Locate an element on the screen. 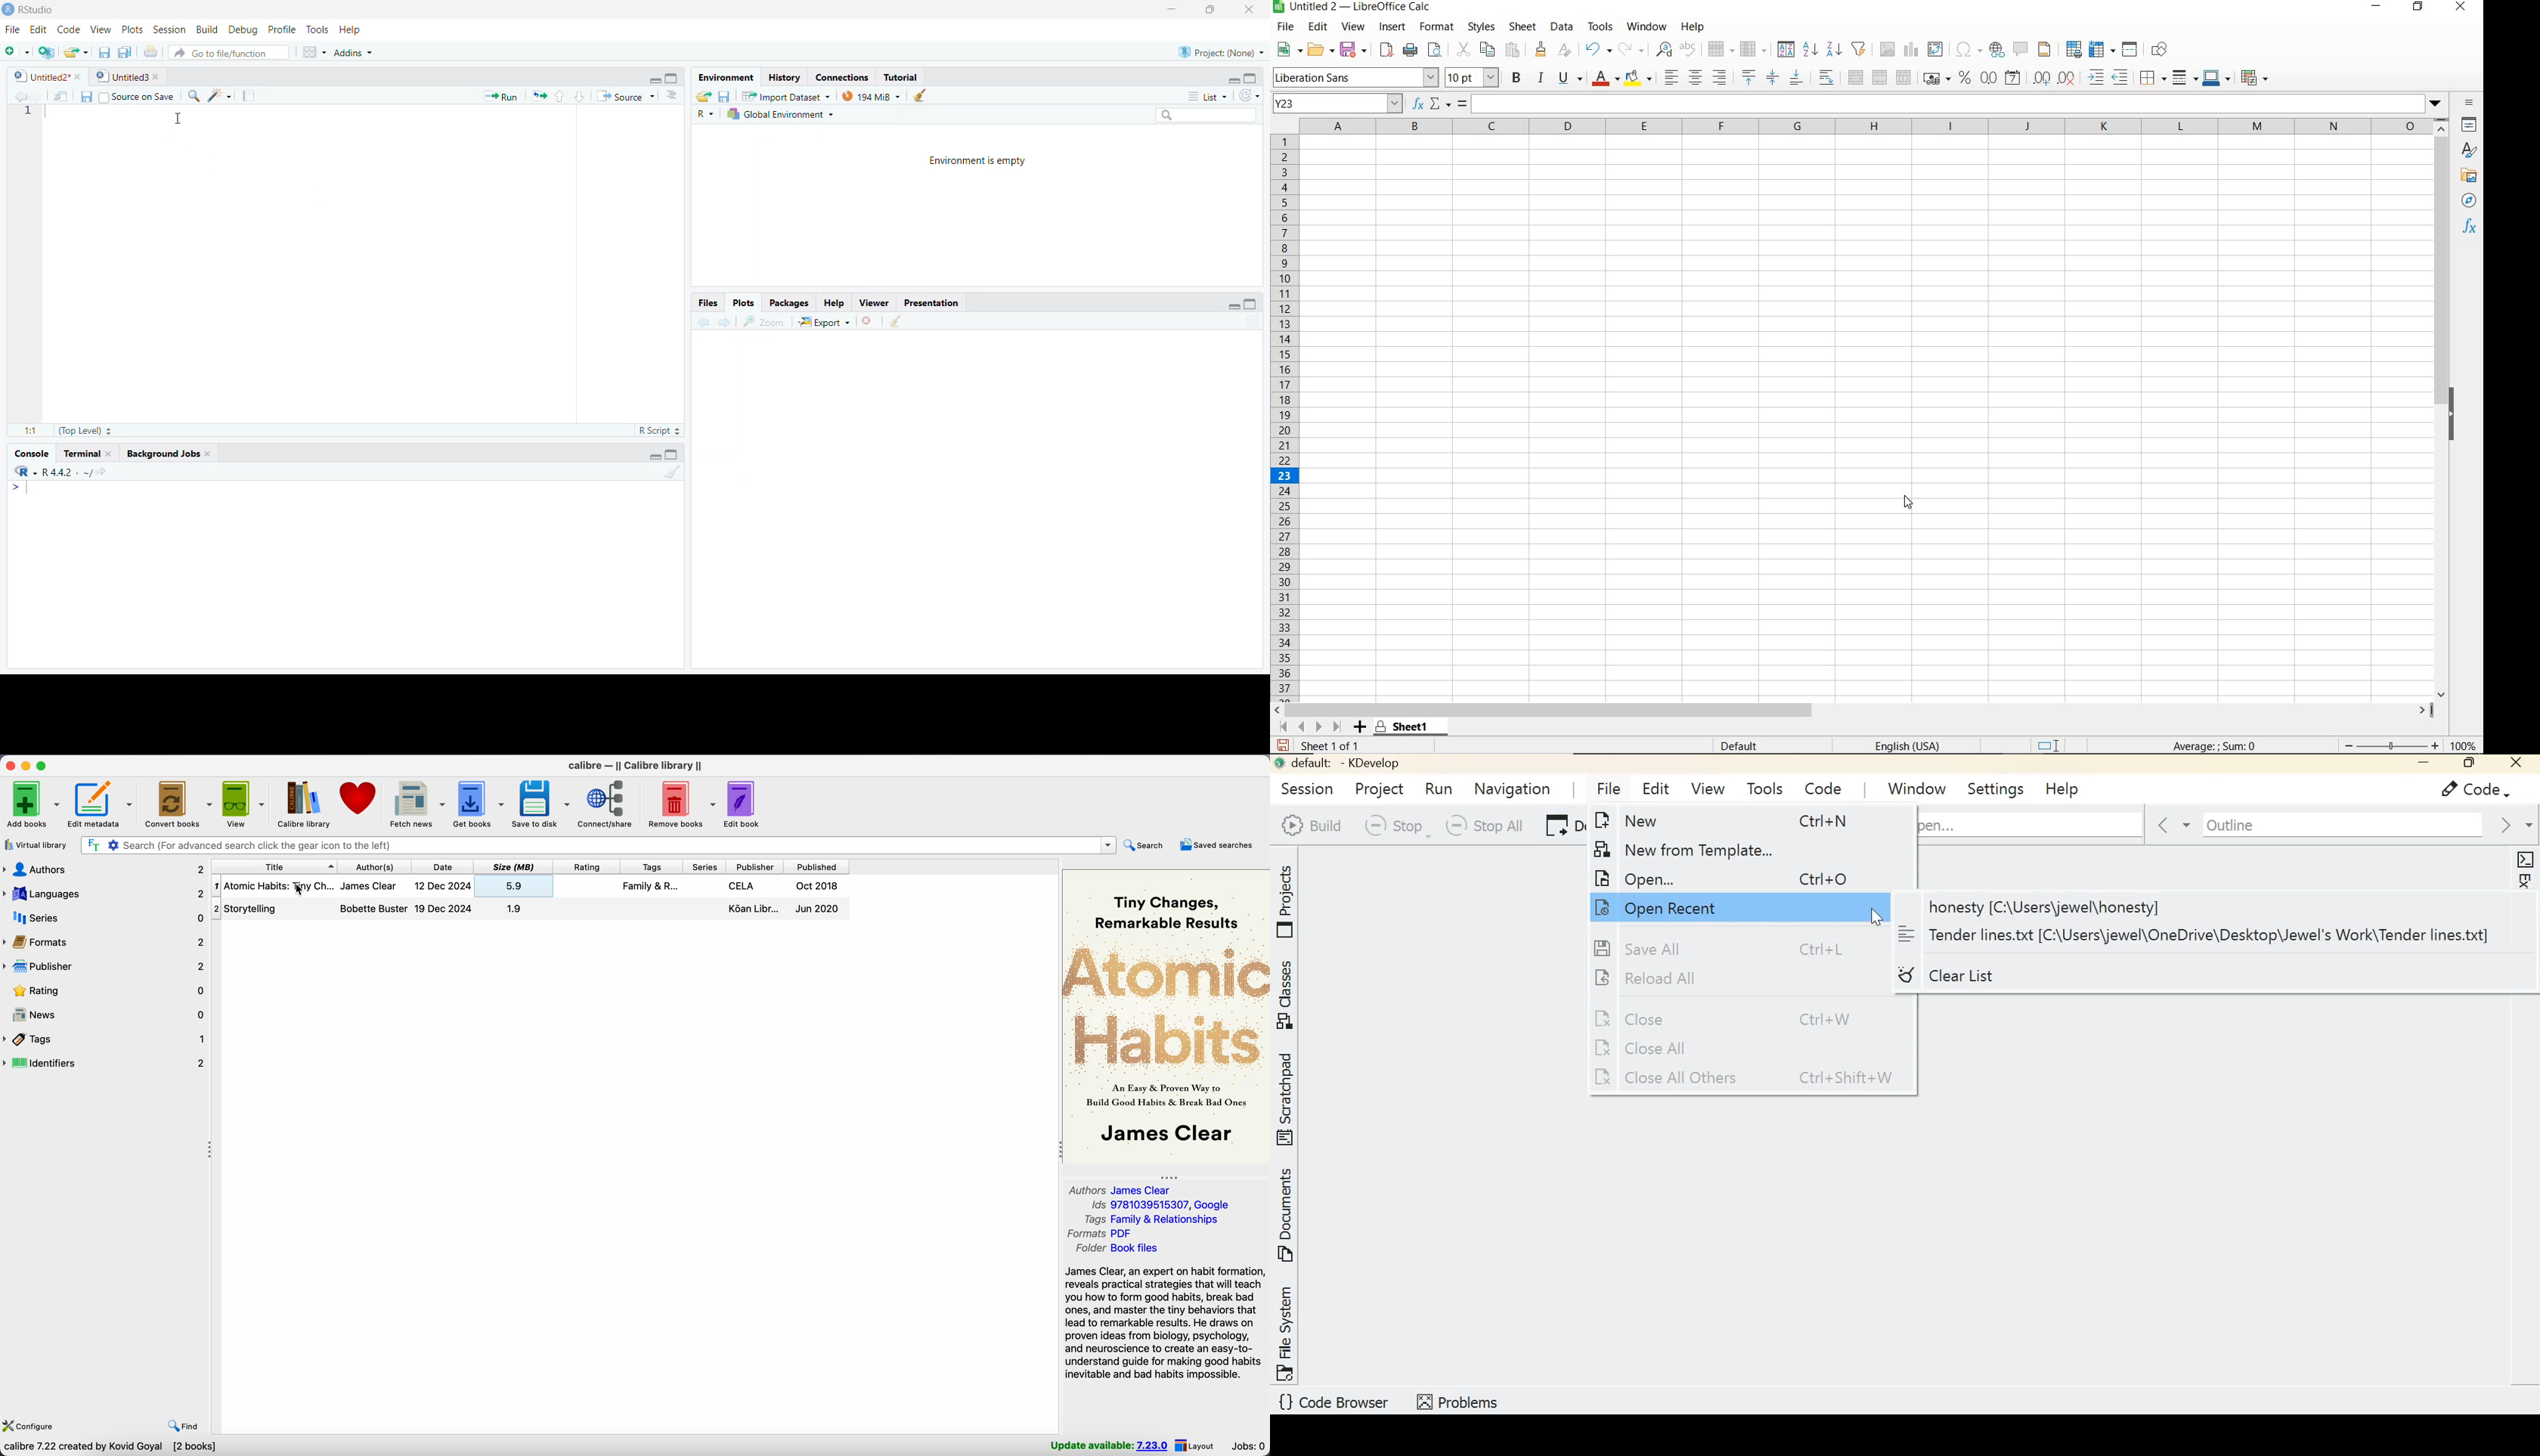 This screenshot has height=1456, width=2548. rating is located at coordinates (108, 991).